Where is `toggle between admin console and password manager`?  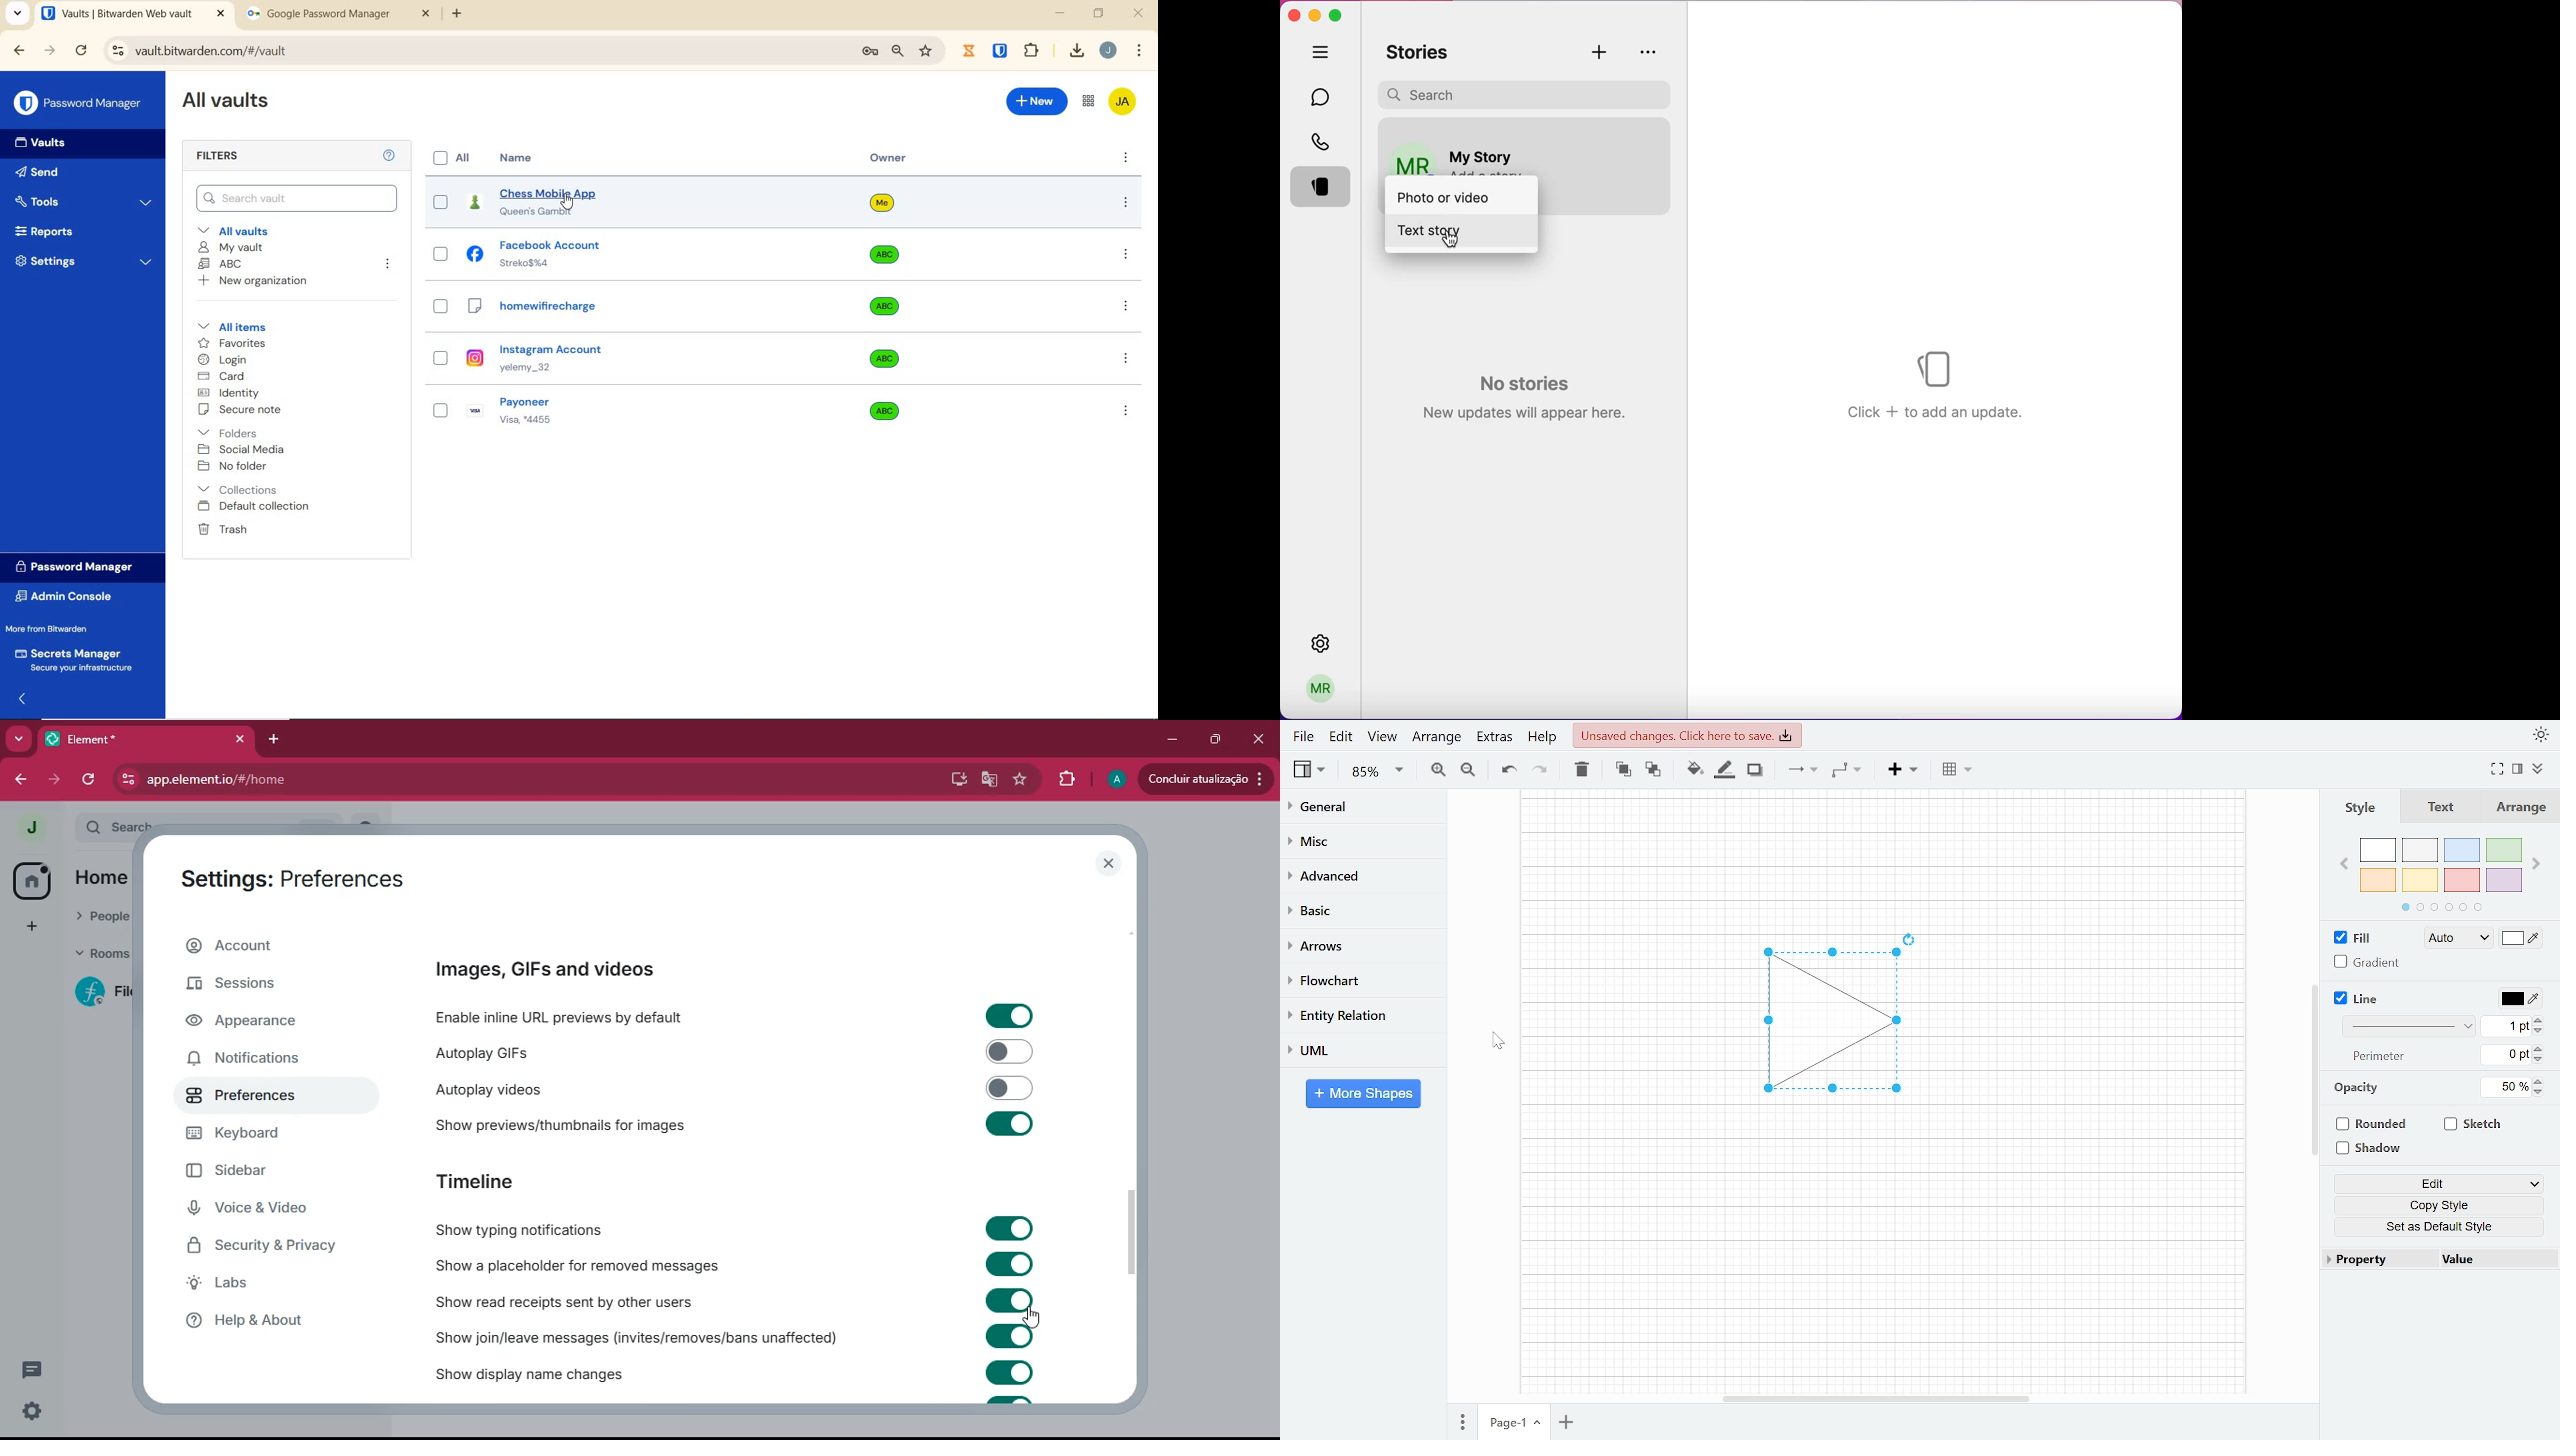
toggle between admin console and password manager is located at coordinates (1088, 101).